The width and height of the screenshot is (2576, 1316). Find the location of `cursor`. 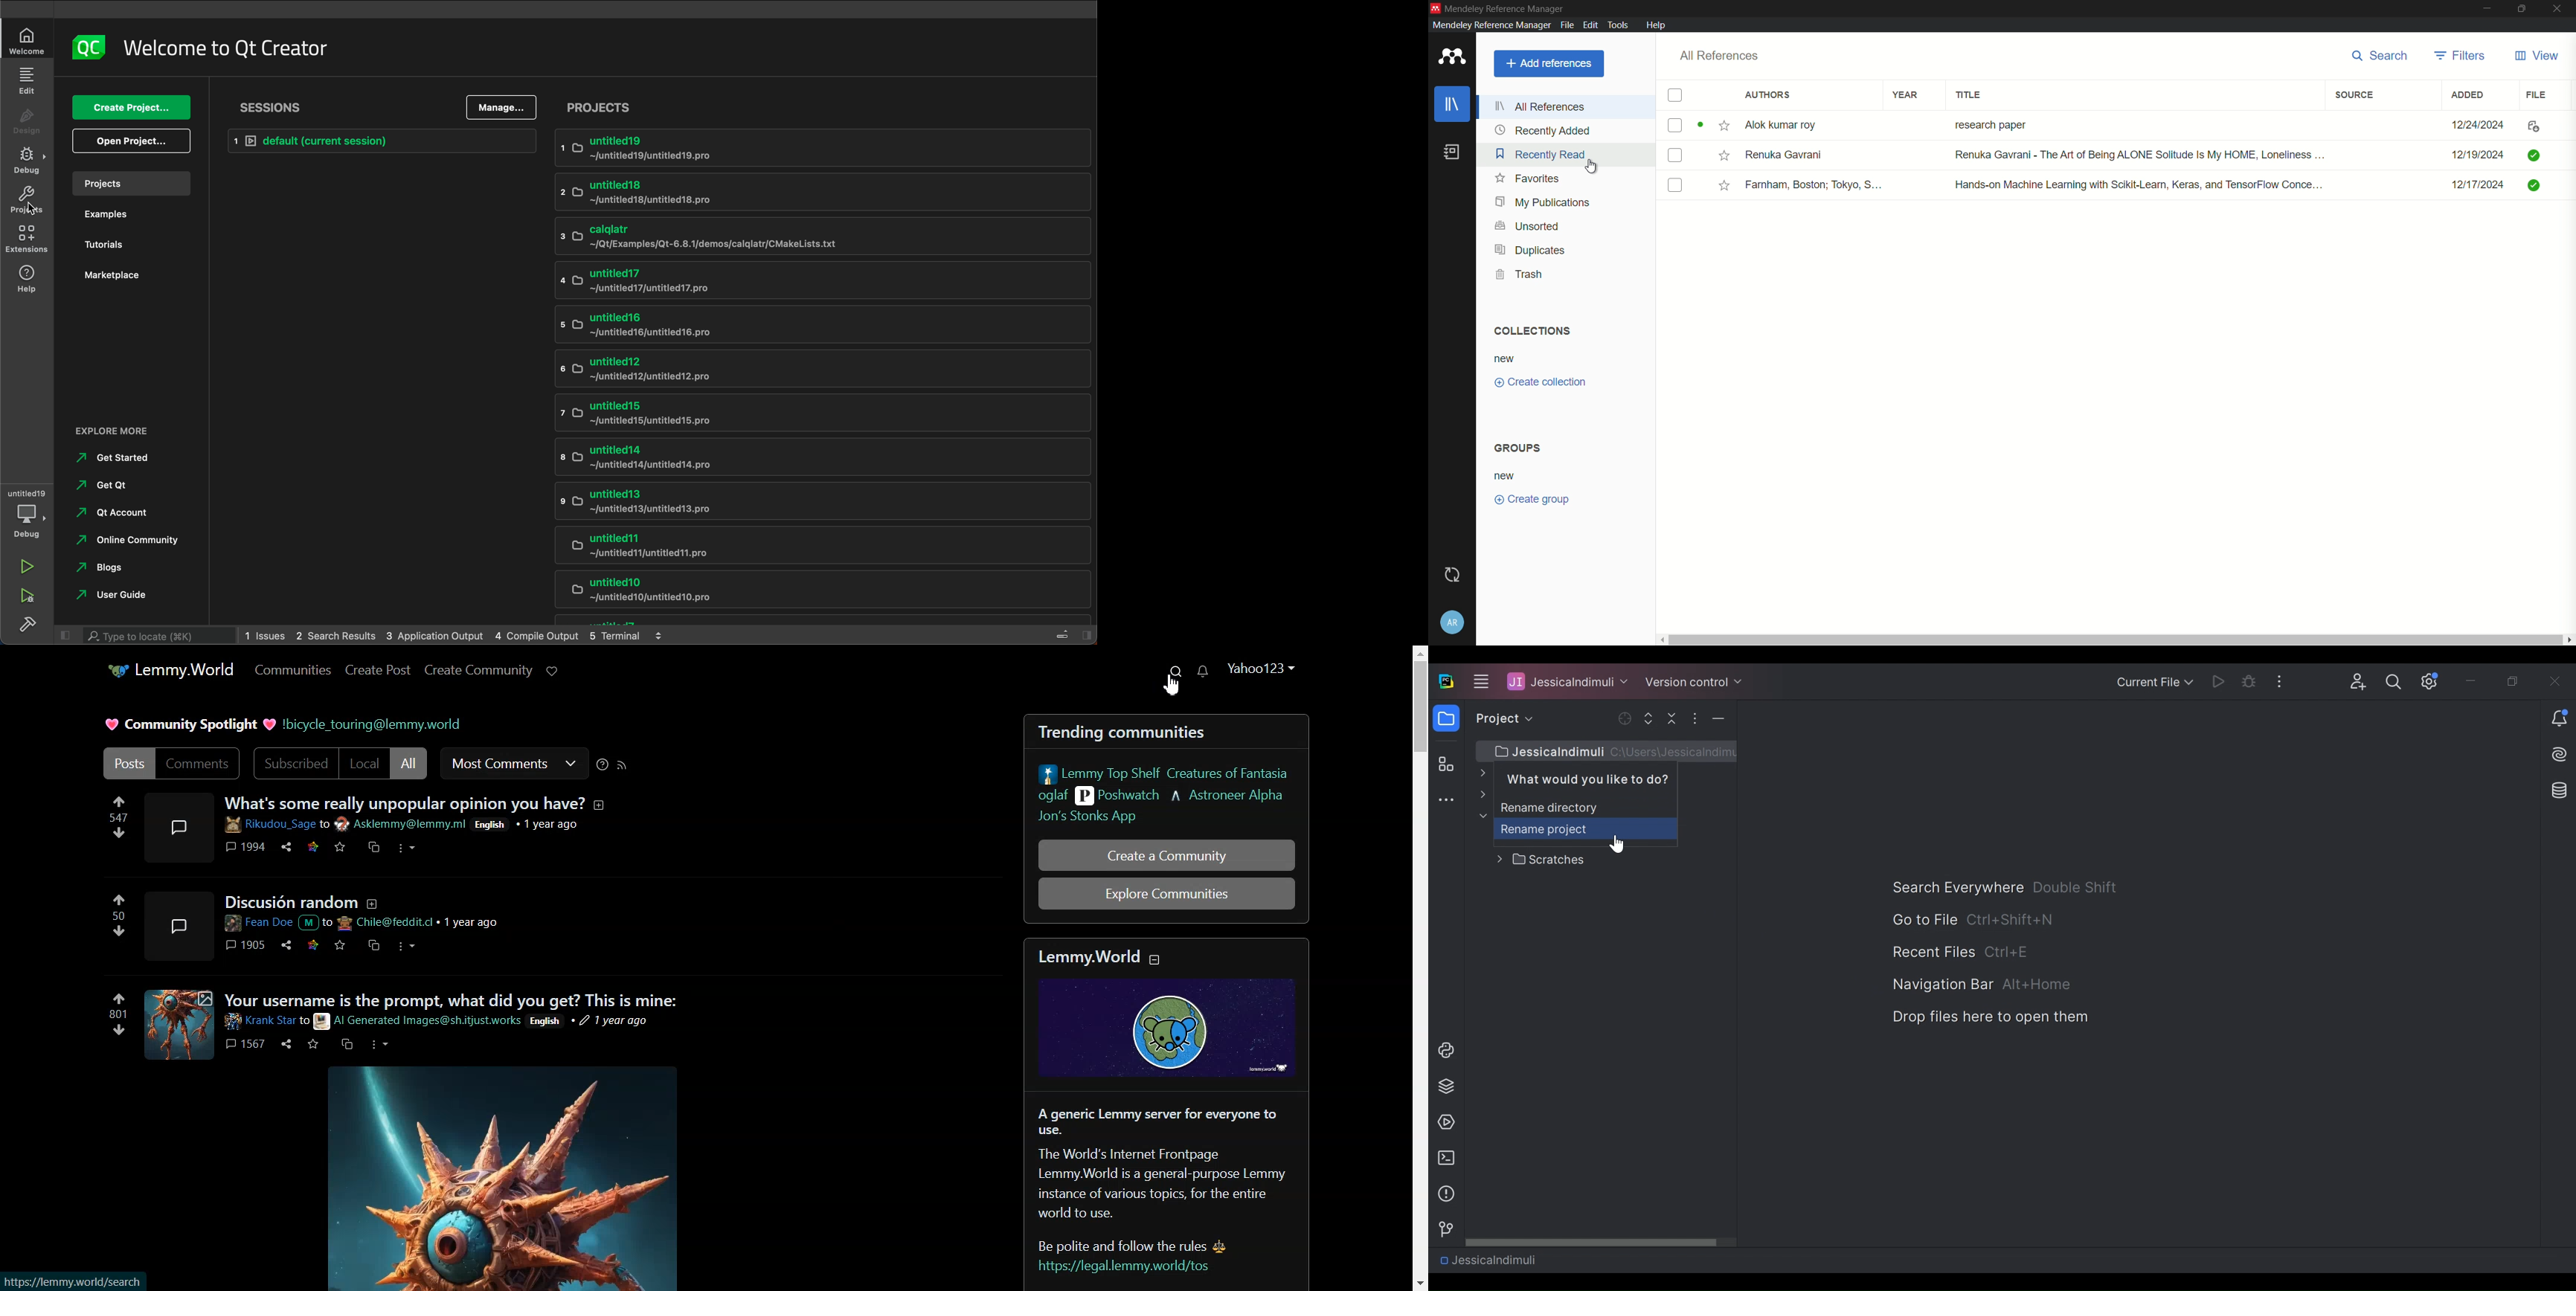

cursor is located at coordinates (1593, 167).